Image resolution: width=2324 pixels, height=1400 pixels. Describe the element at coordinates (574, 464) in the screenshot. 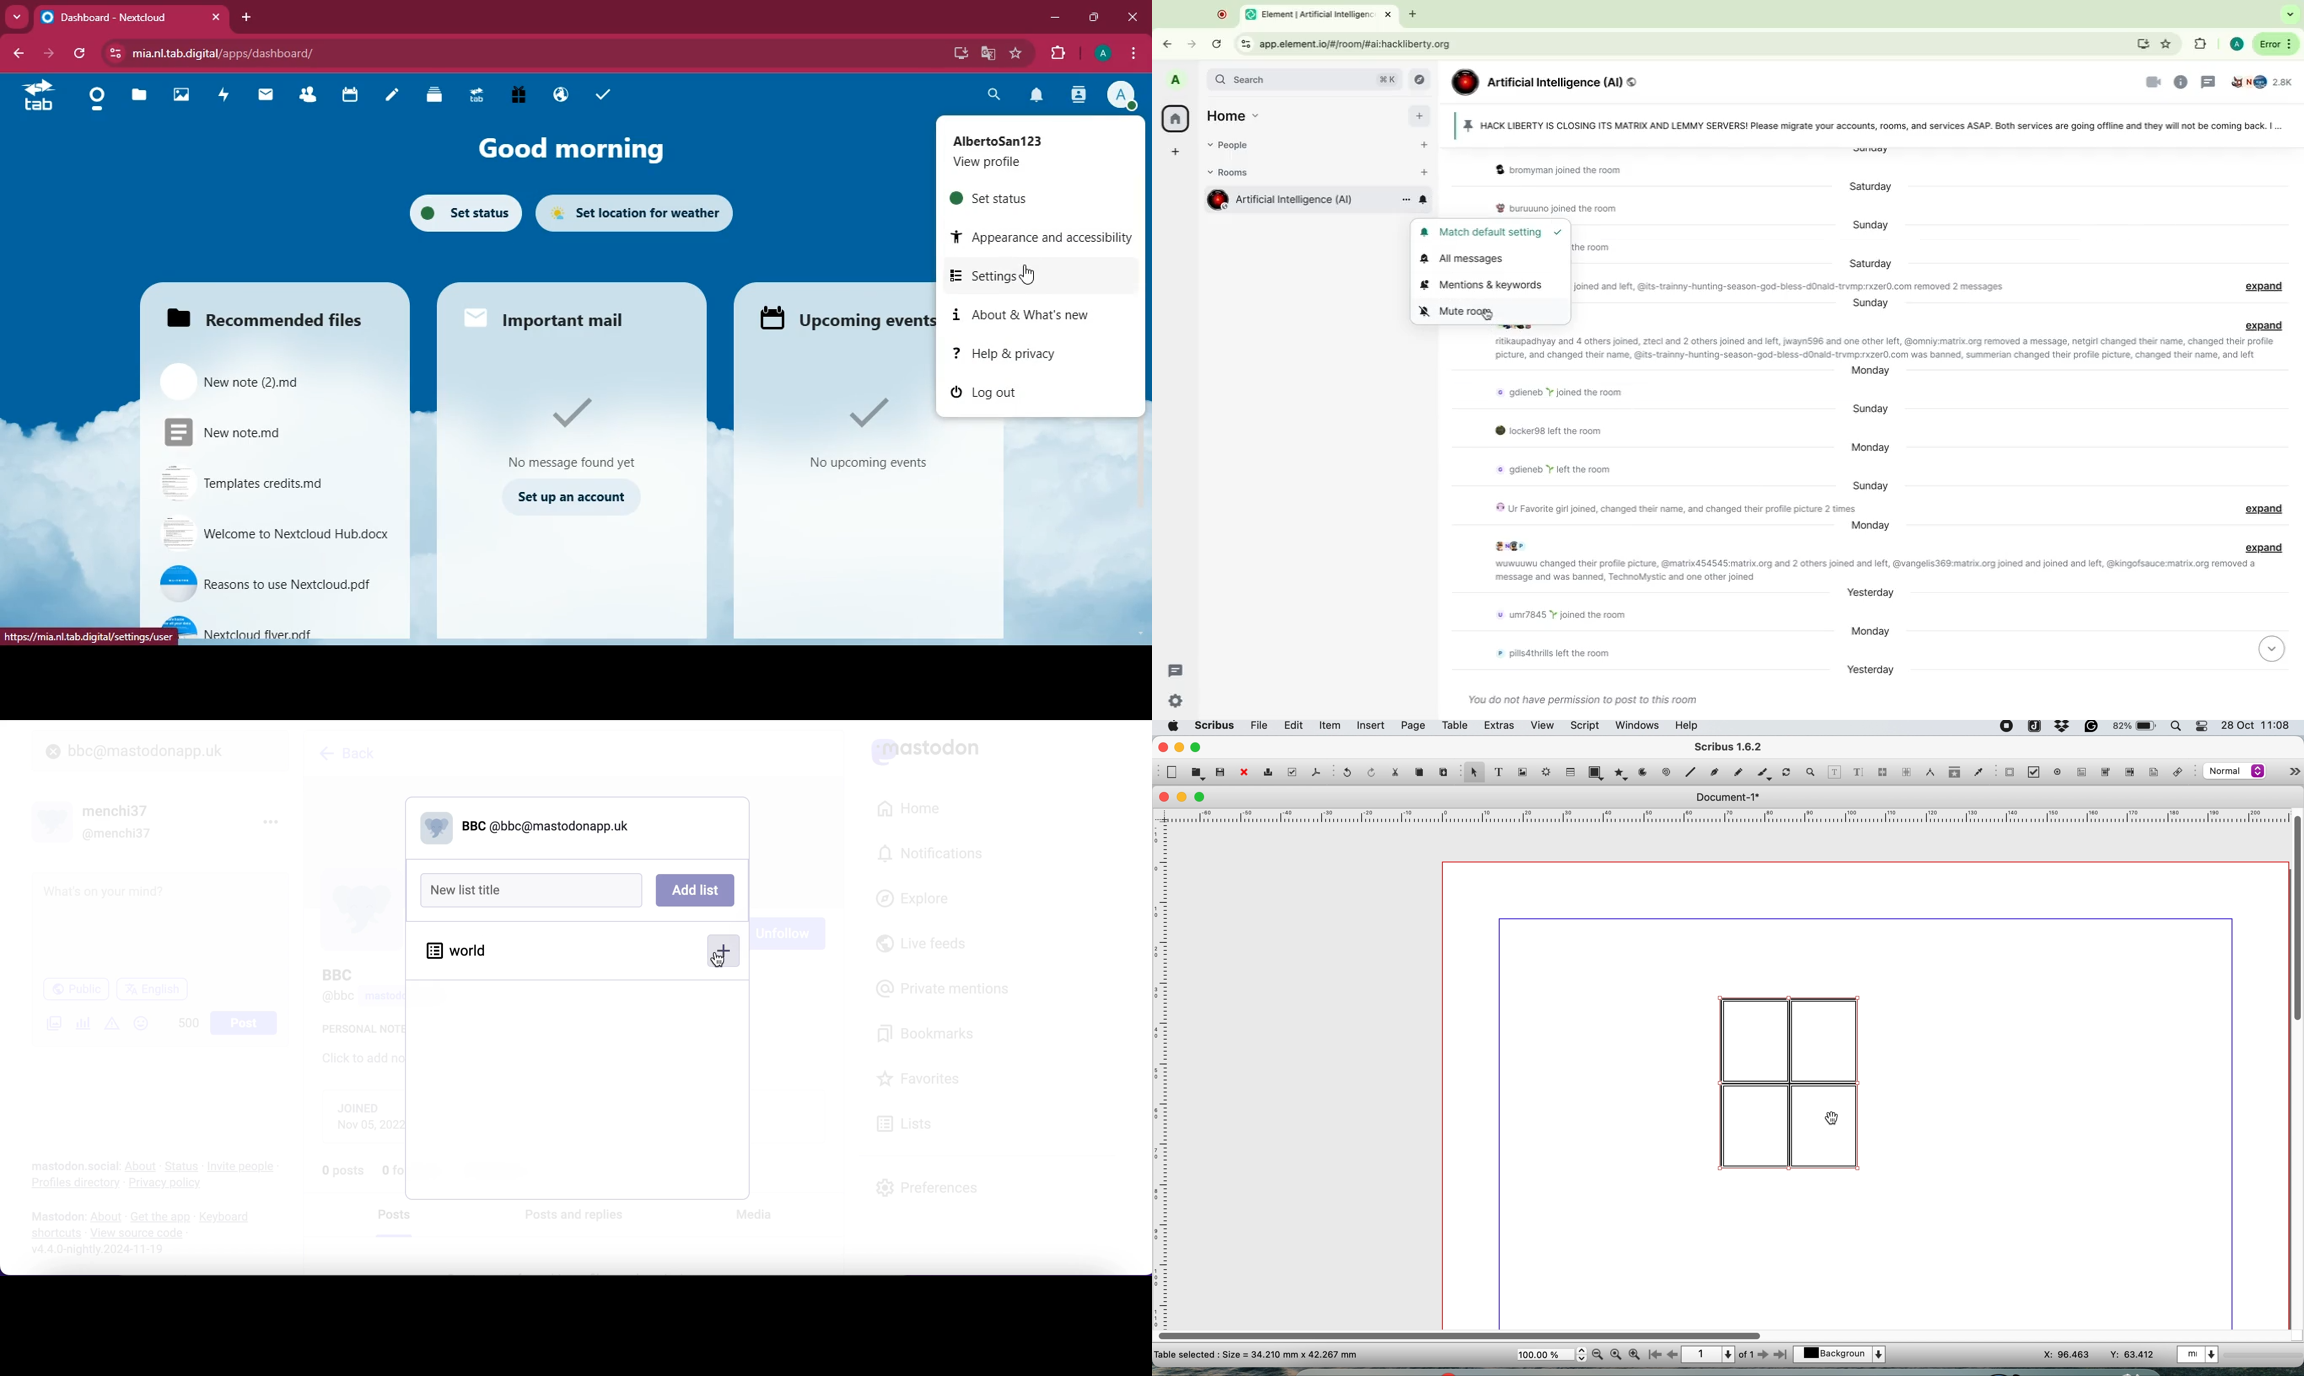

I see `No message found yet` at that location.